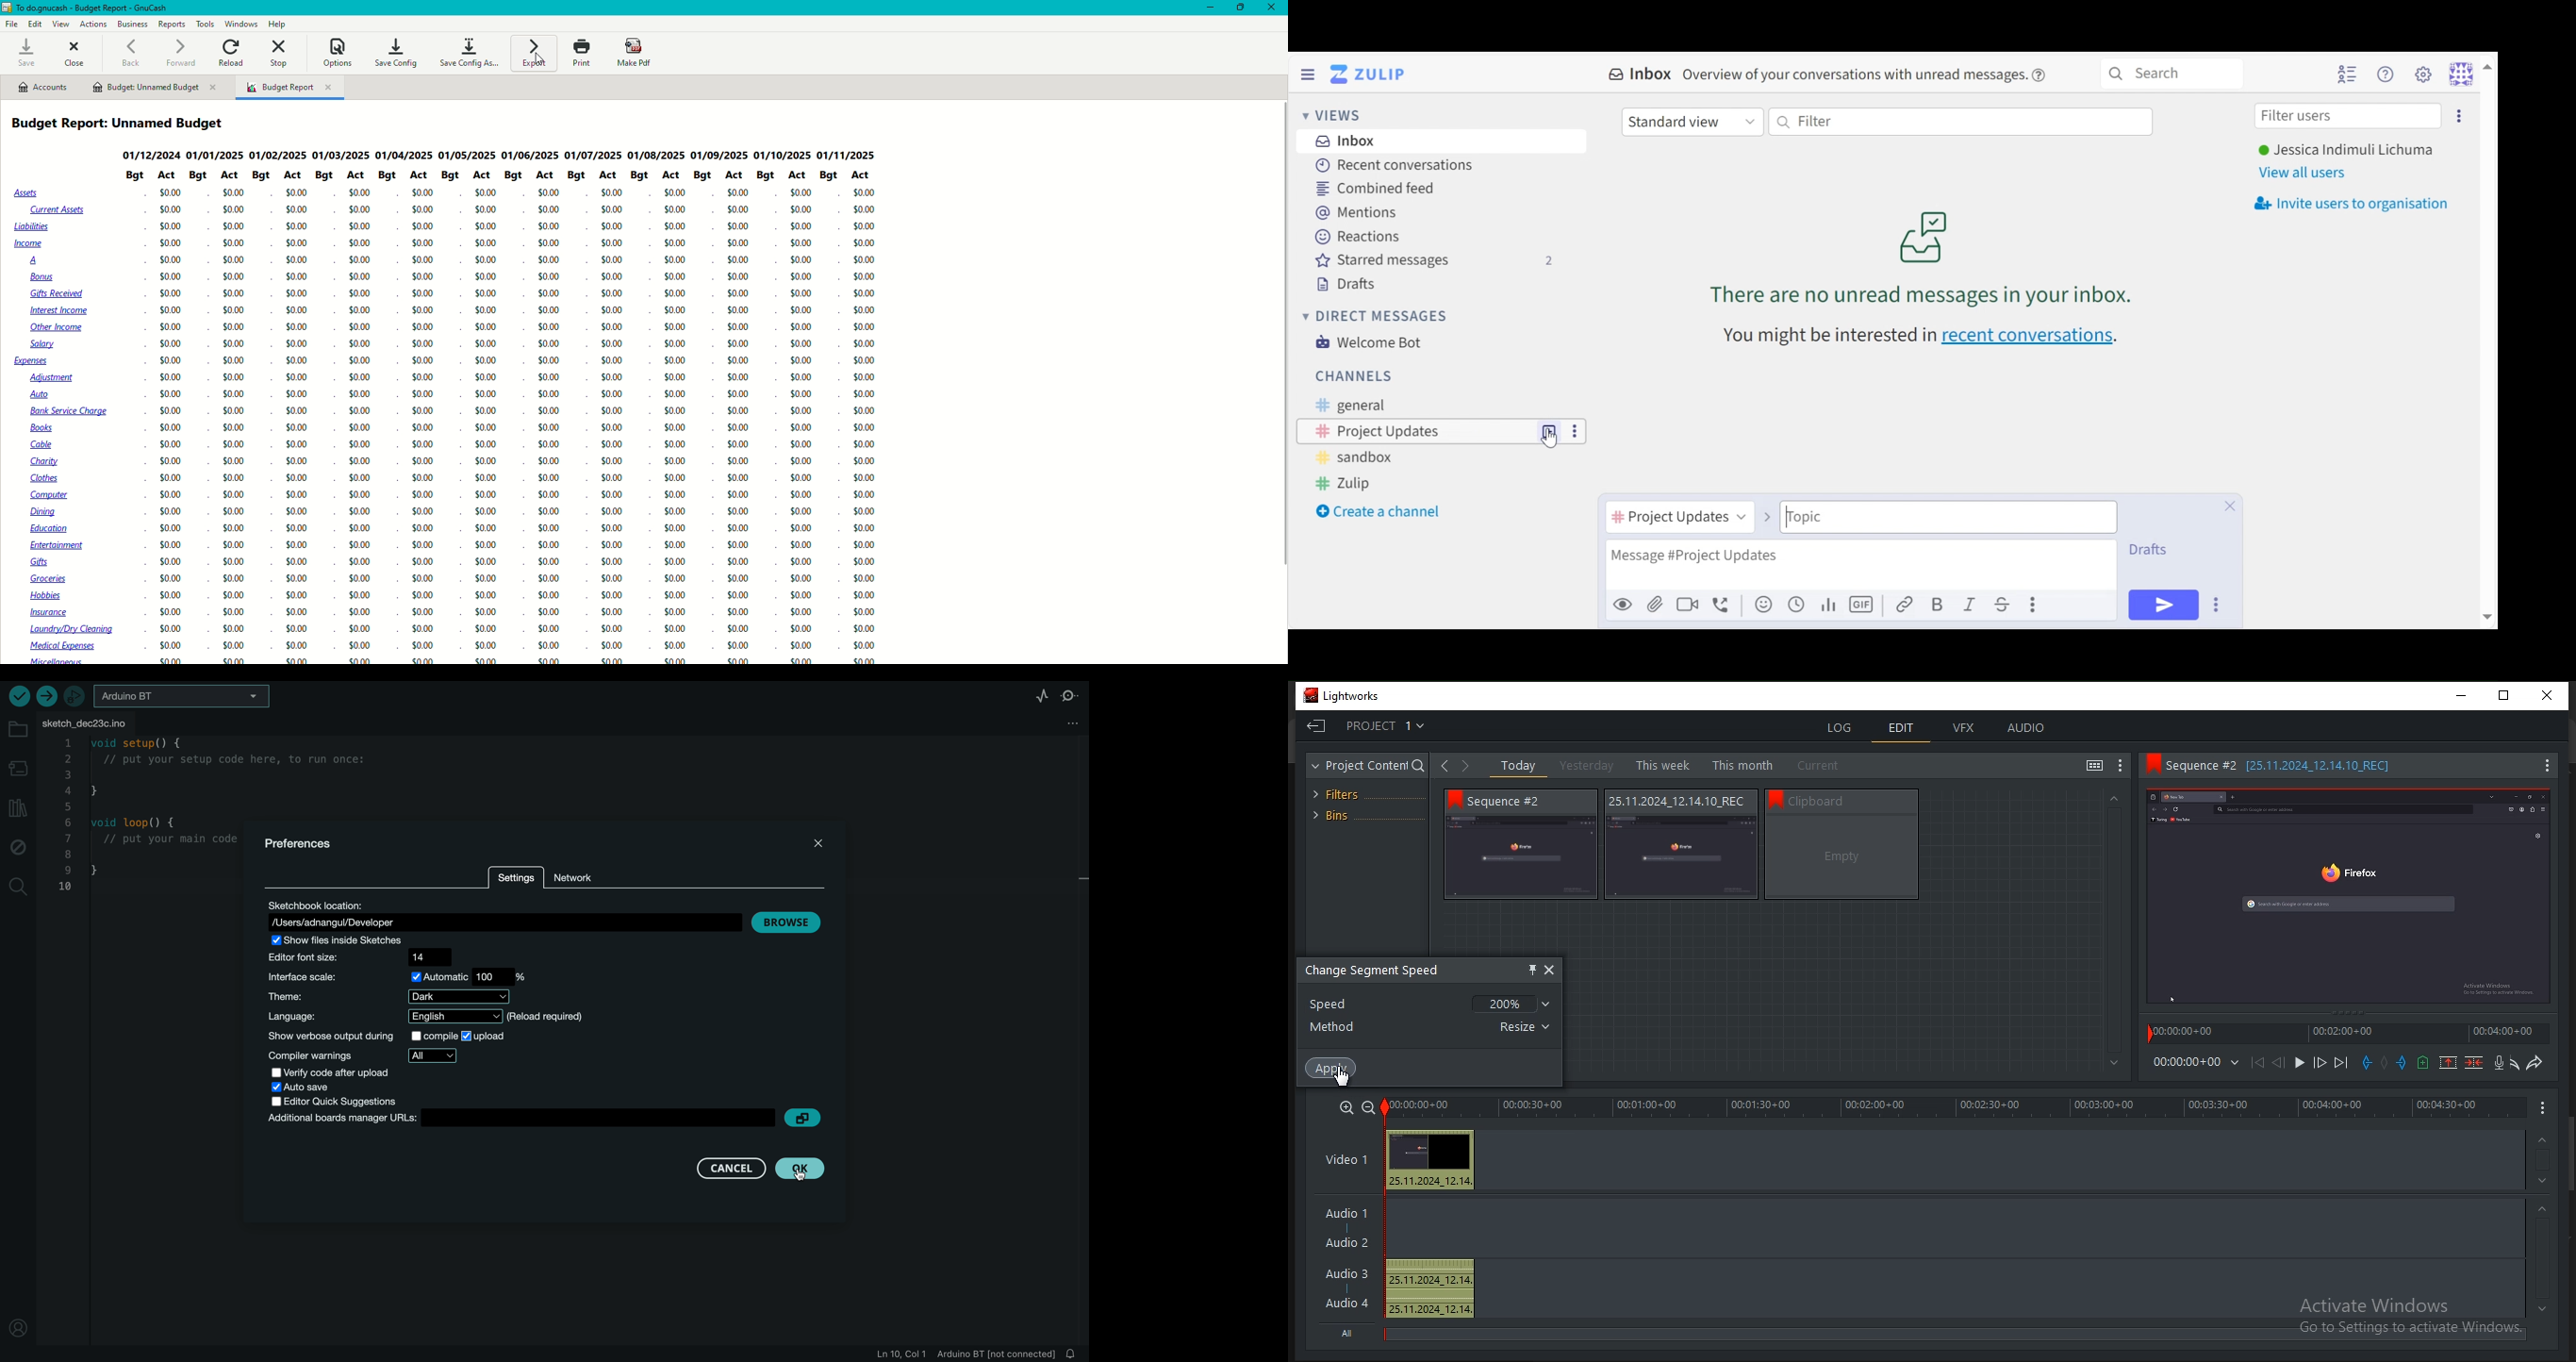 Image resolution: width=2576 pixels, height=1372 pixels. I want to click on $0.00, so click(297, 361).